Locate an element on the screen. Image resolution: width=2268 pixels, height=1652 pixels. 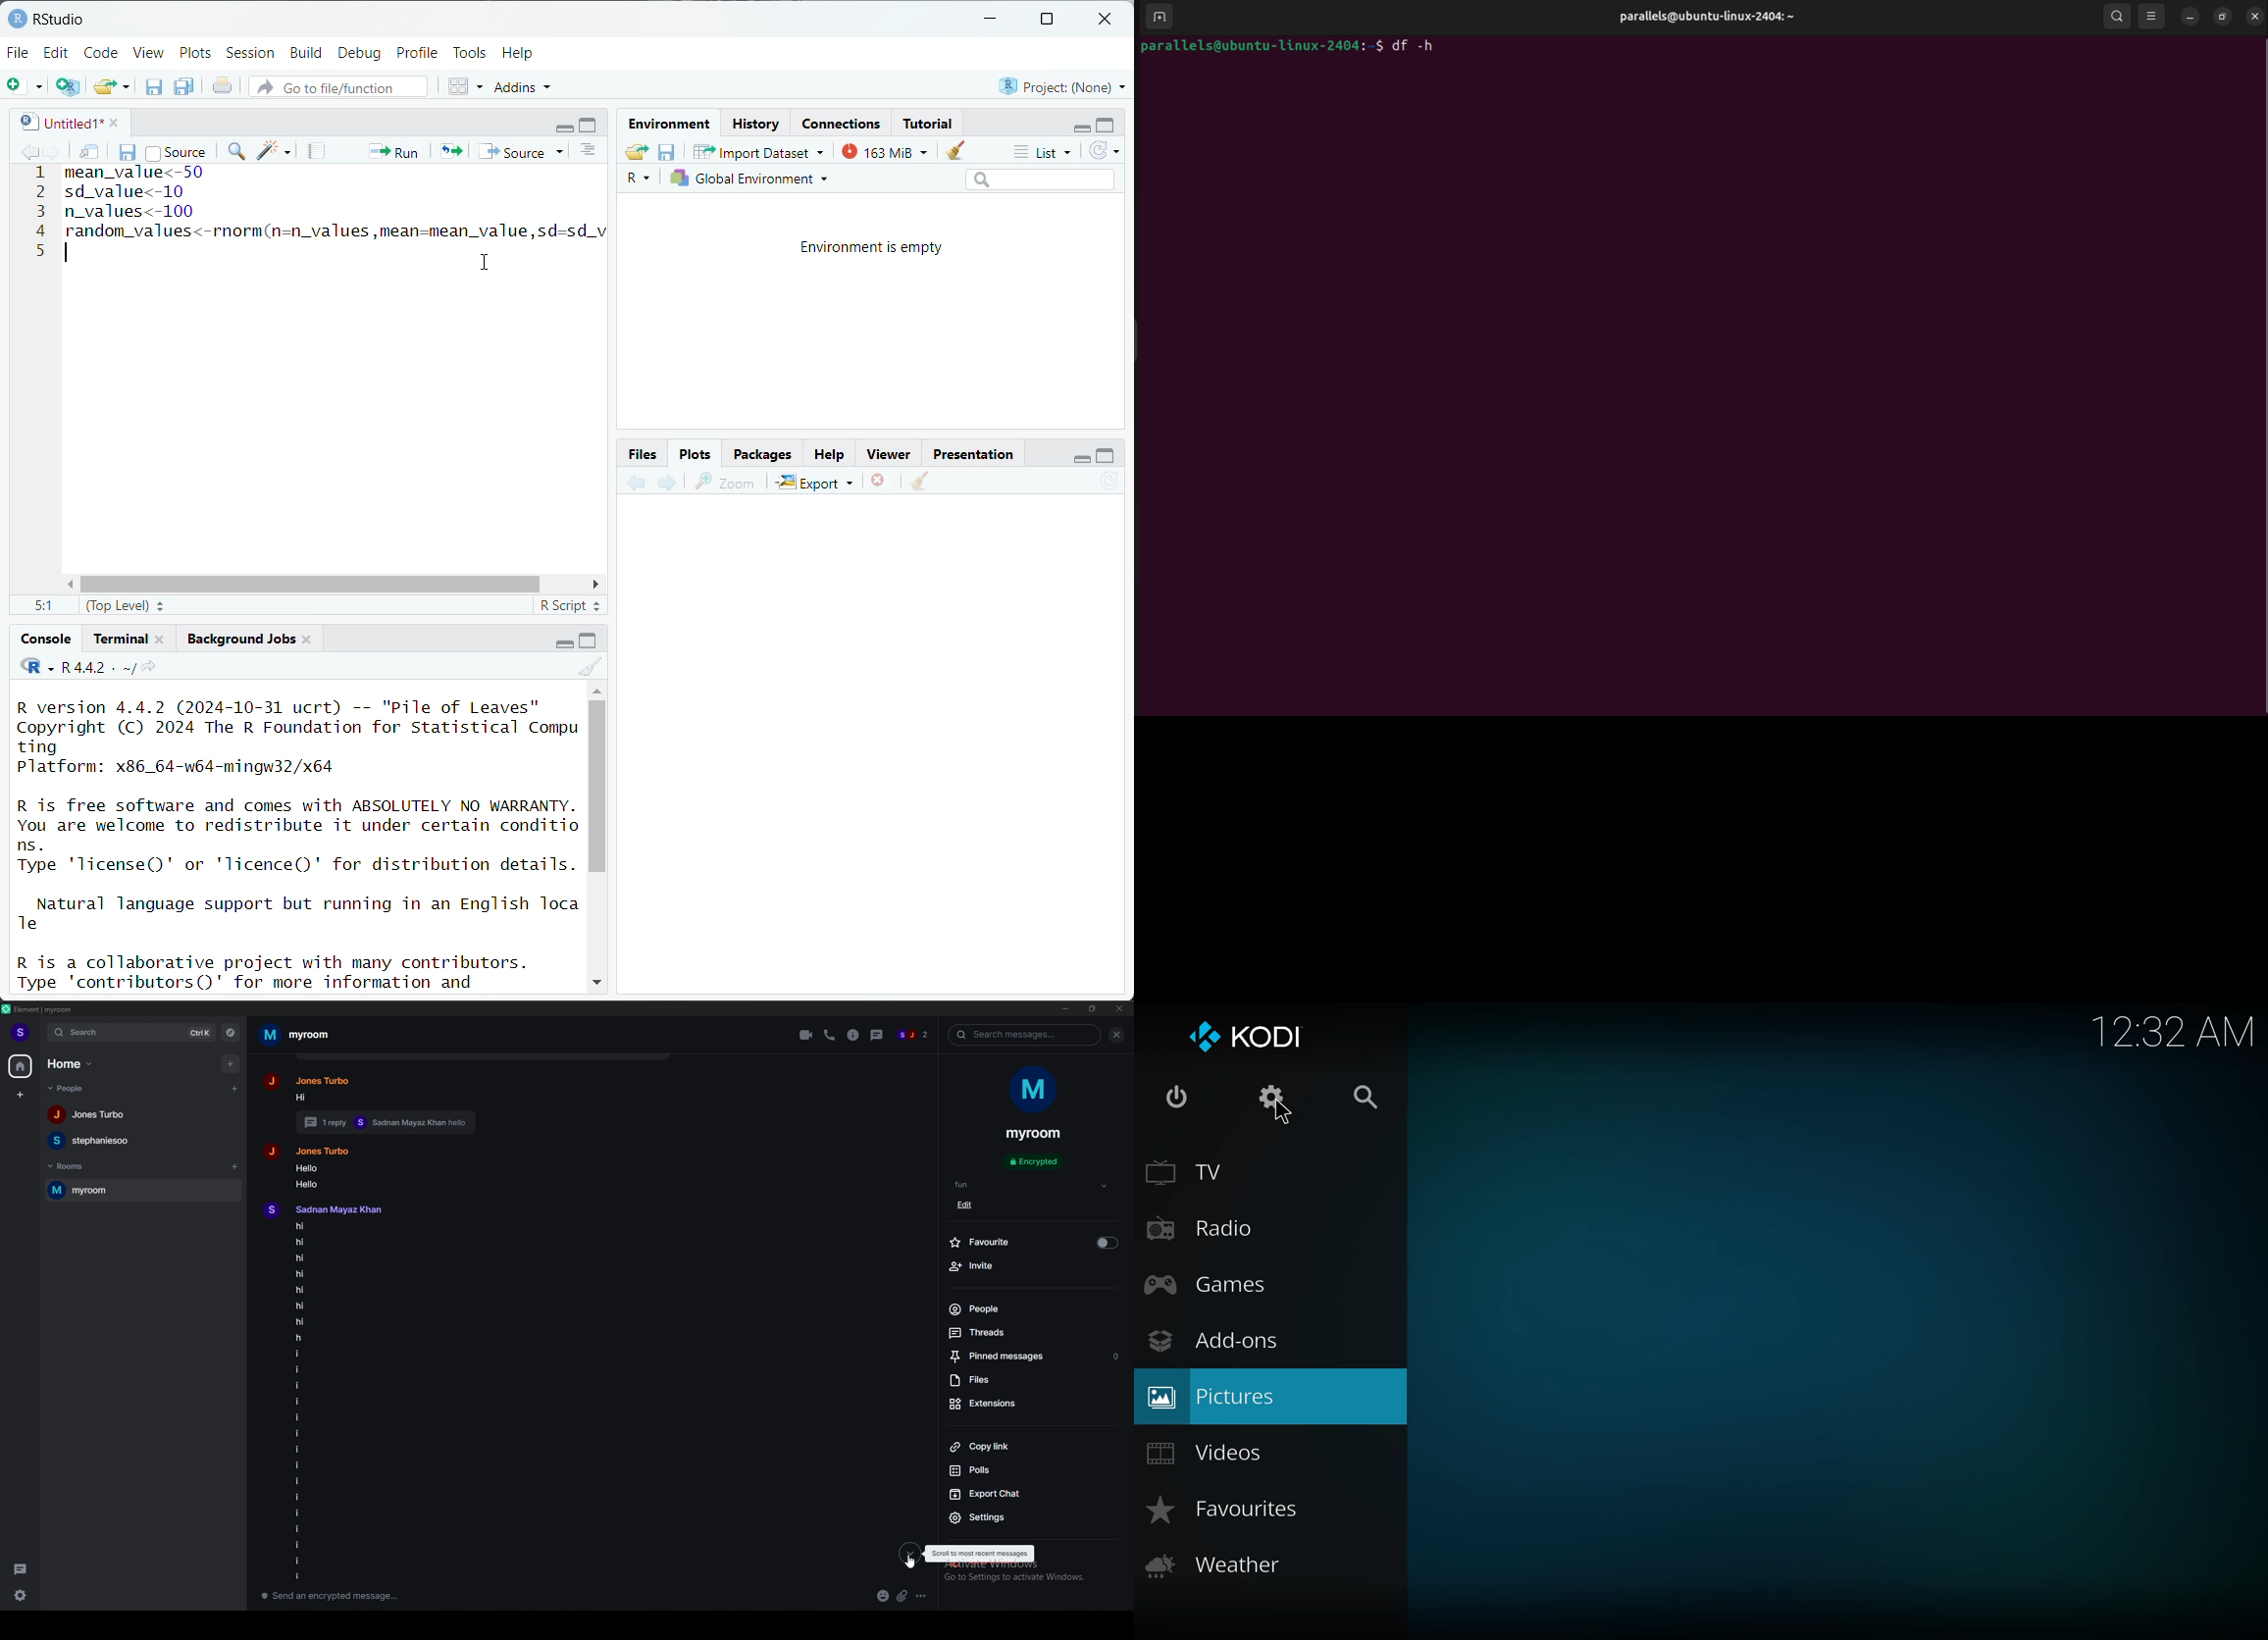
close is located at coordinates (160, 638).